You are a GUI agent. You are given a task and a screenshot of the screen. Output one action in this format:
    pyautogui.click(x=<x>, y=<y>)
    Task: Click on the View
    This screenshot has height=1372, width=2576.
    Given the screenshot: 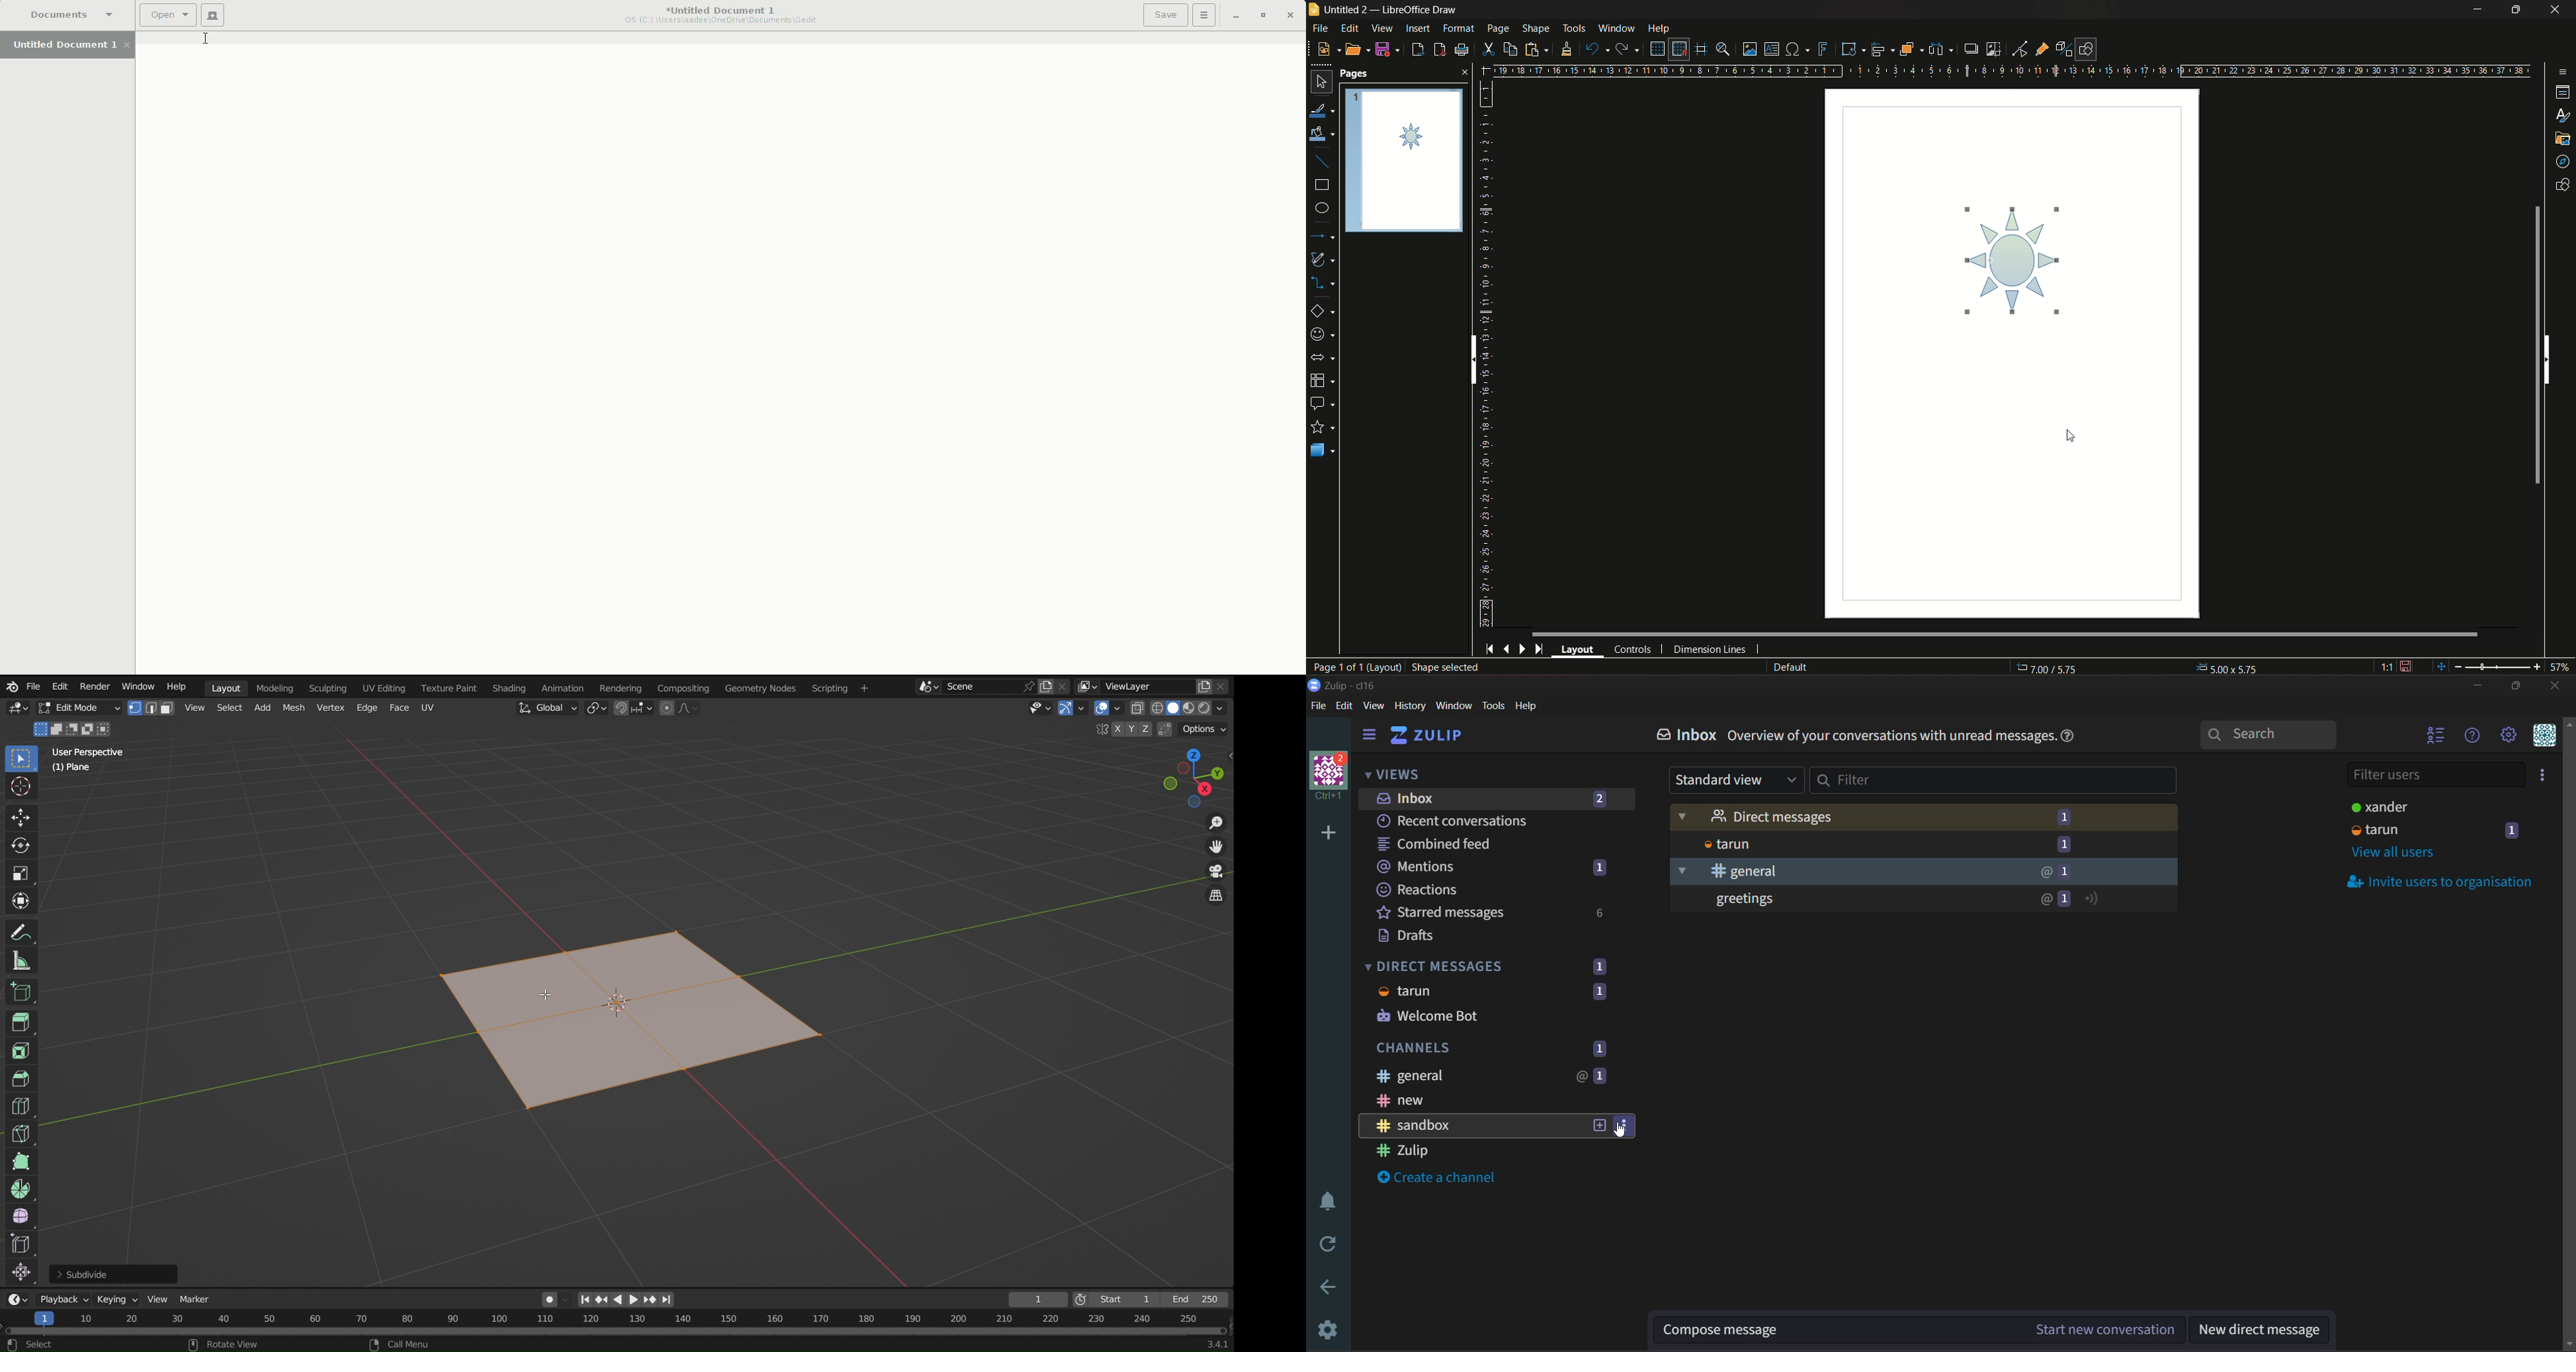 What is the action you would take?
    pyautogui.click(x=160, y=1299)
    